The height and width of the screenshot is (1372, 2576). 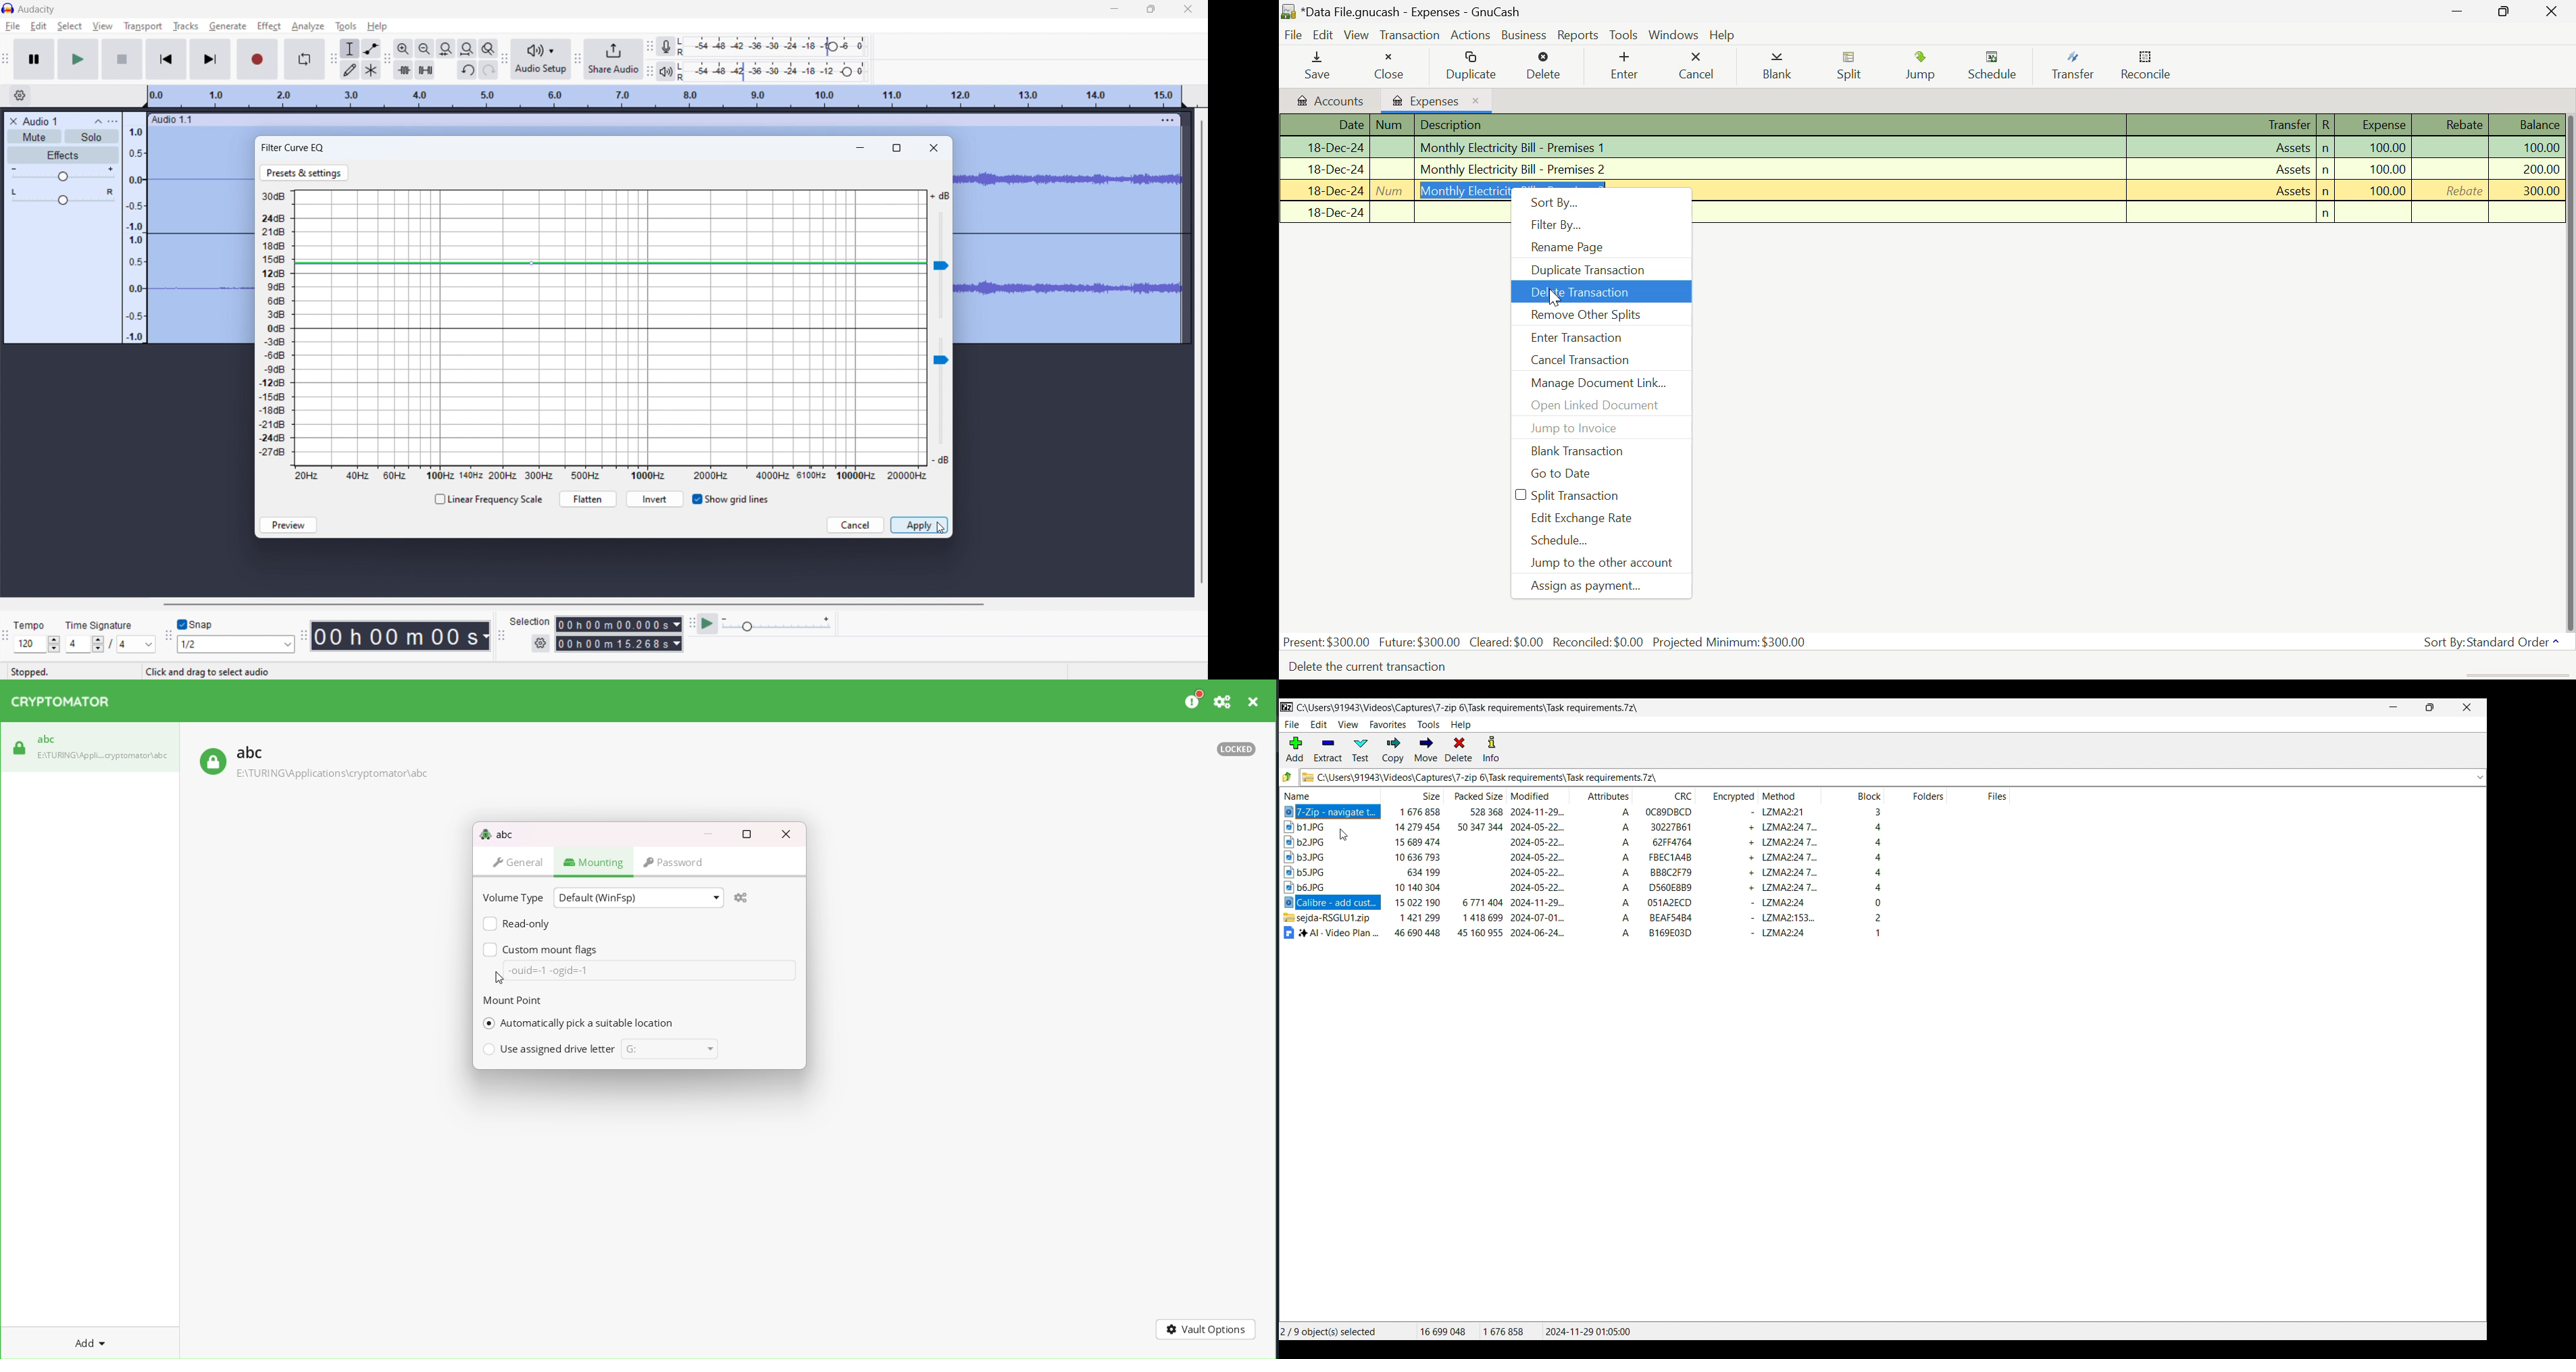 I want to click on mounting, so click(x=592, y=861).